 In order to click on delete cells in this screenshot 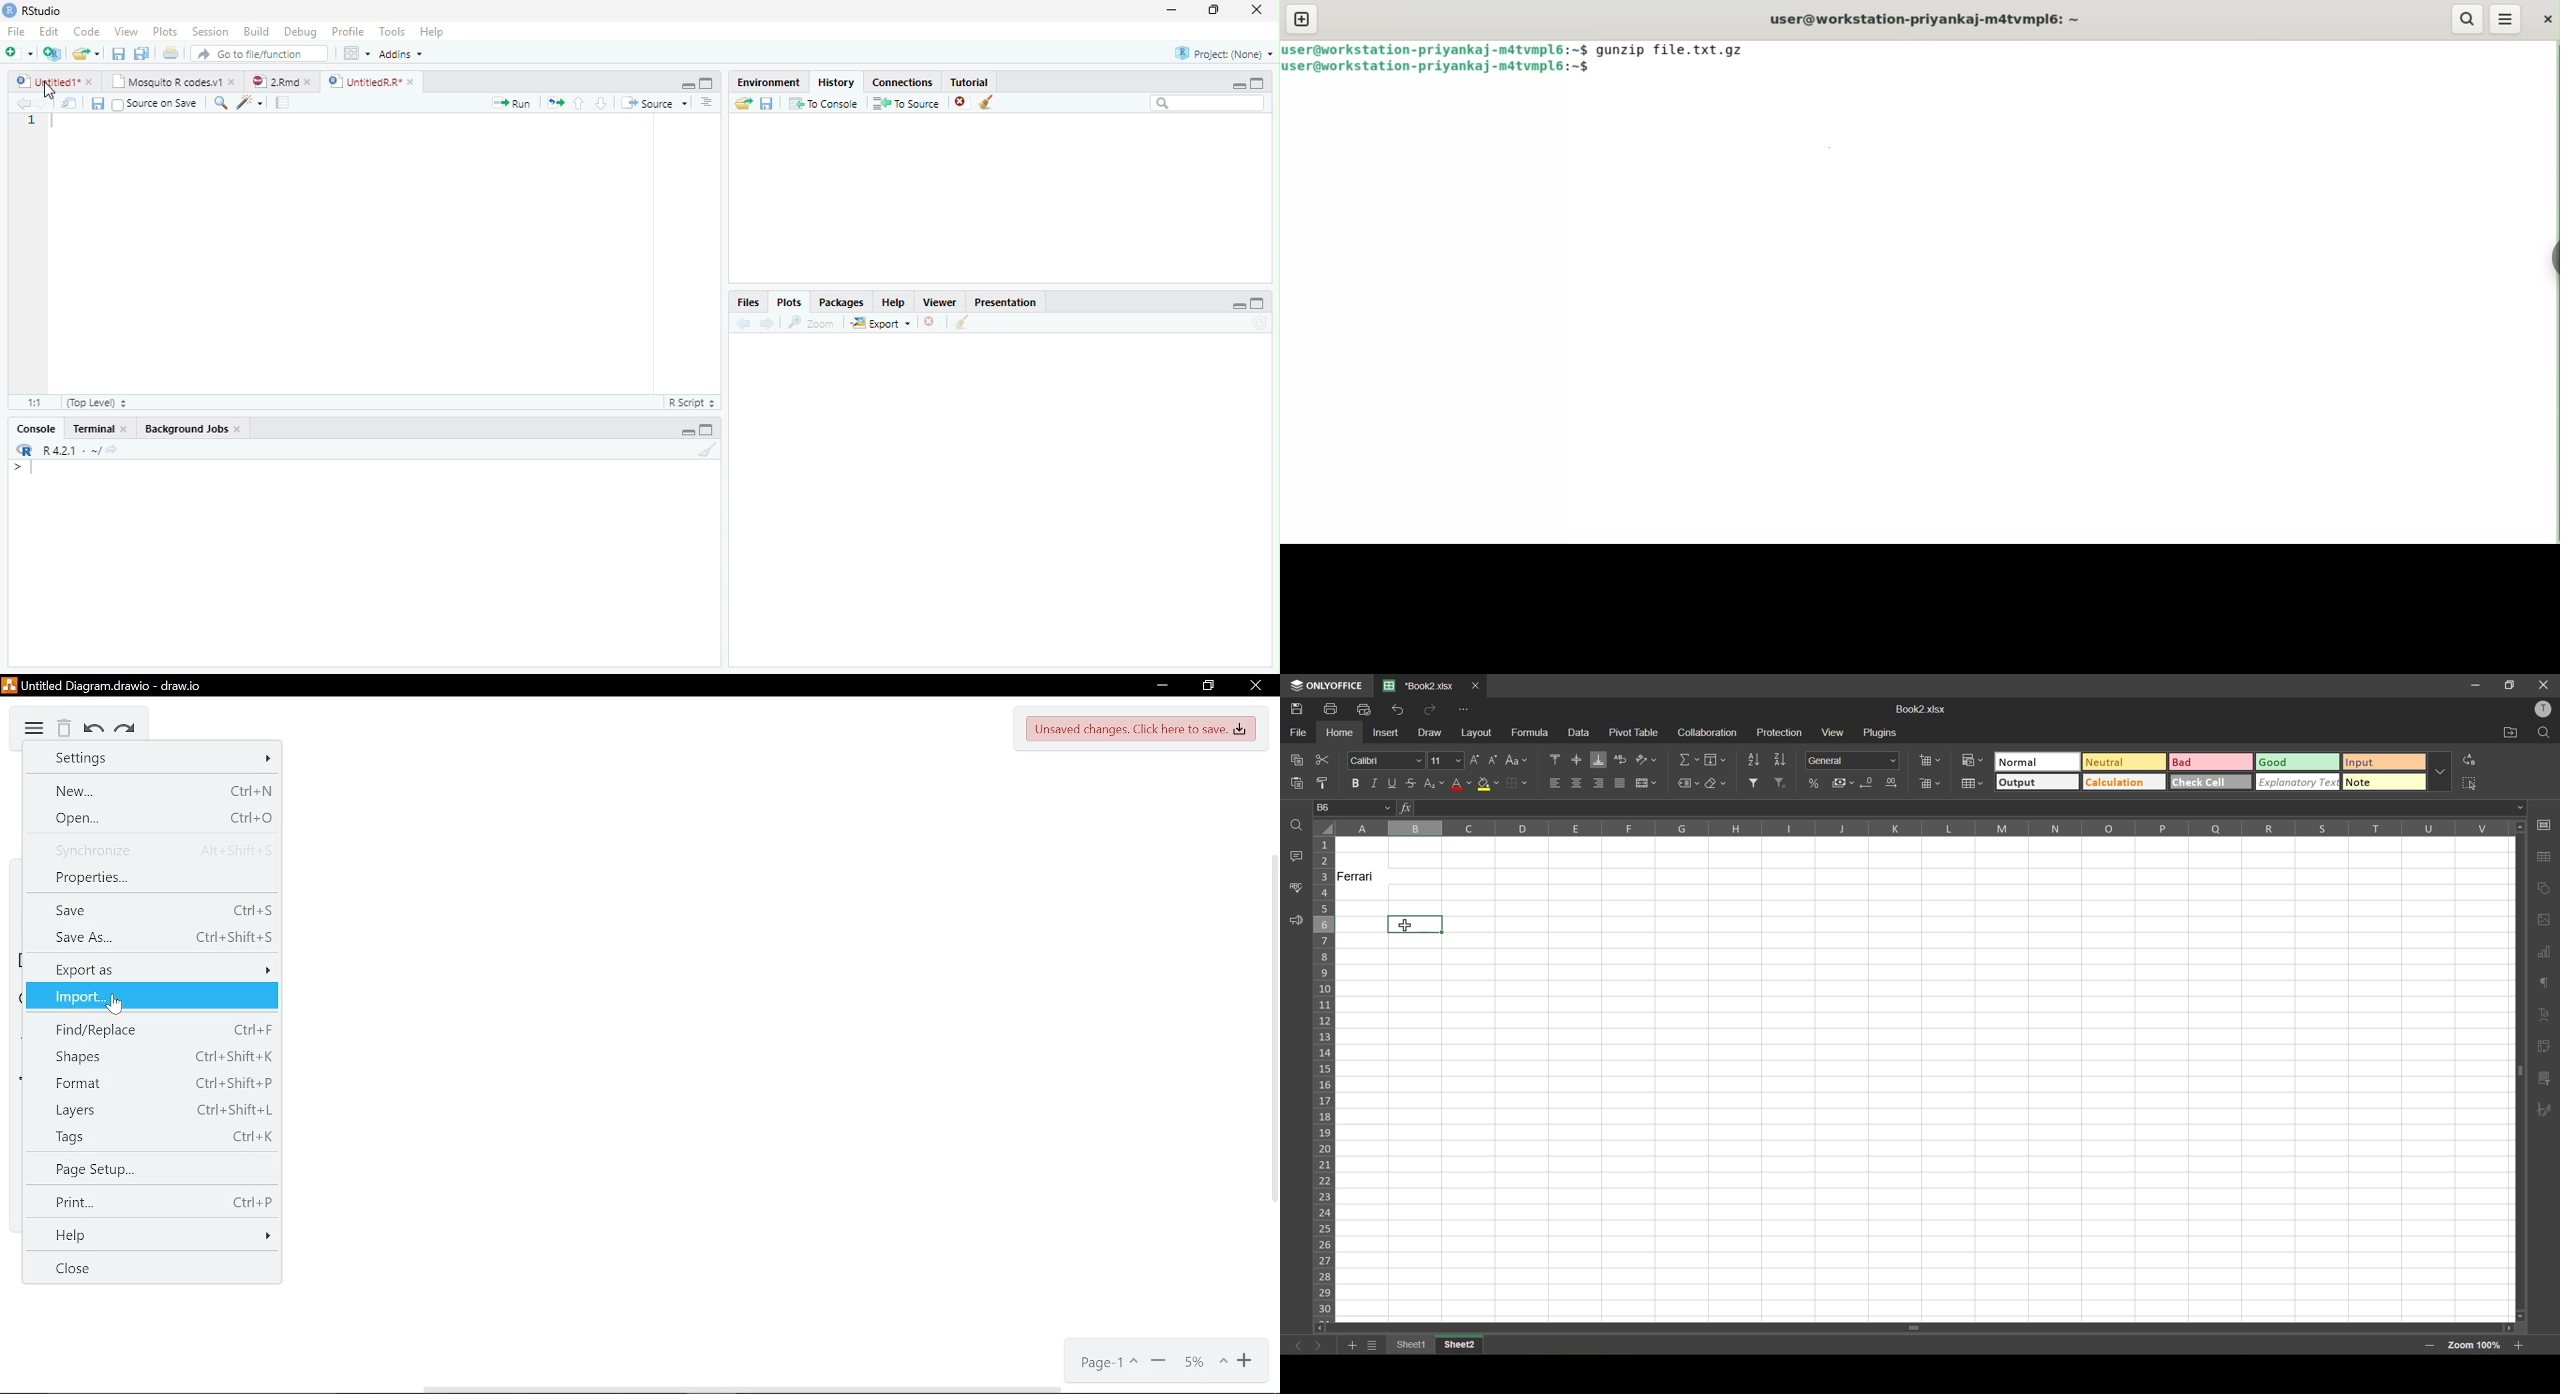, I will do `click(1930, 783)`.